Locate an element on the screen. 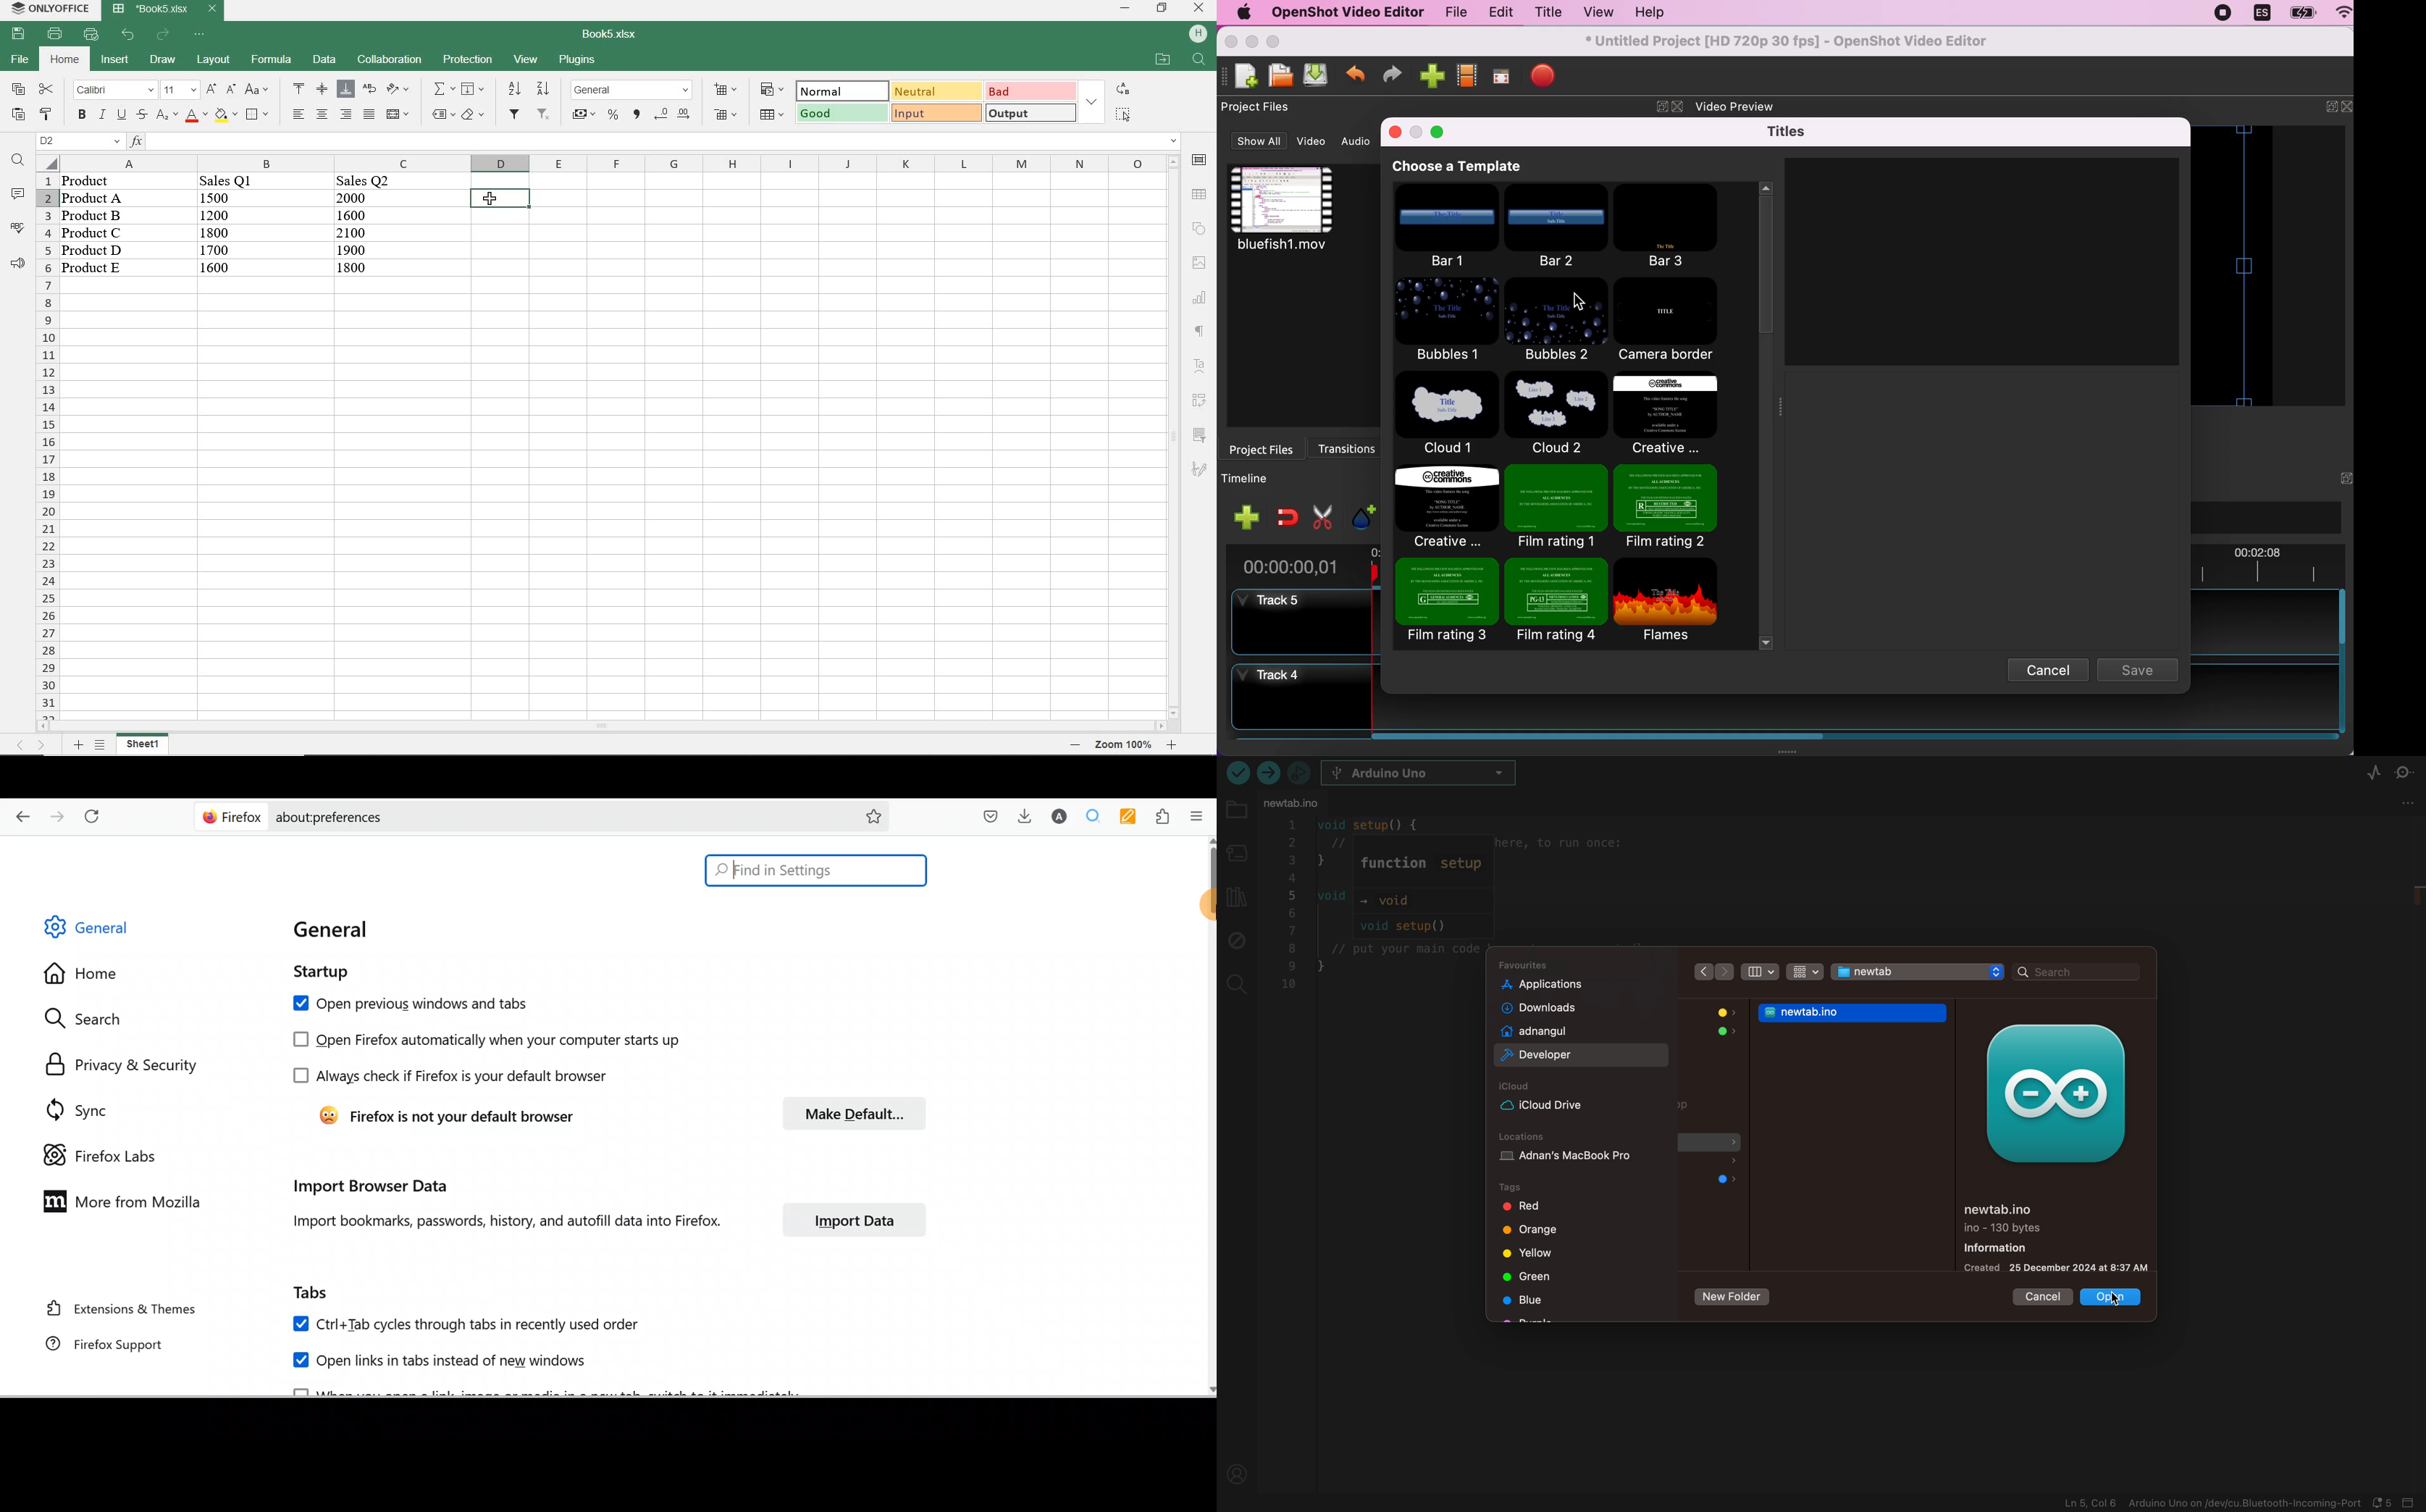  good is located at coordinates (840, 113).